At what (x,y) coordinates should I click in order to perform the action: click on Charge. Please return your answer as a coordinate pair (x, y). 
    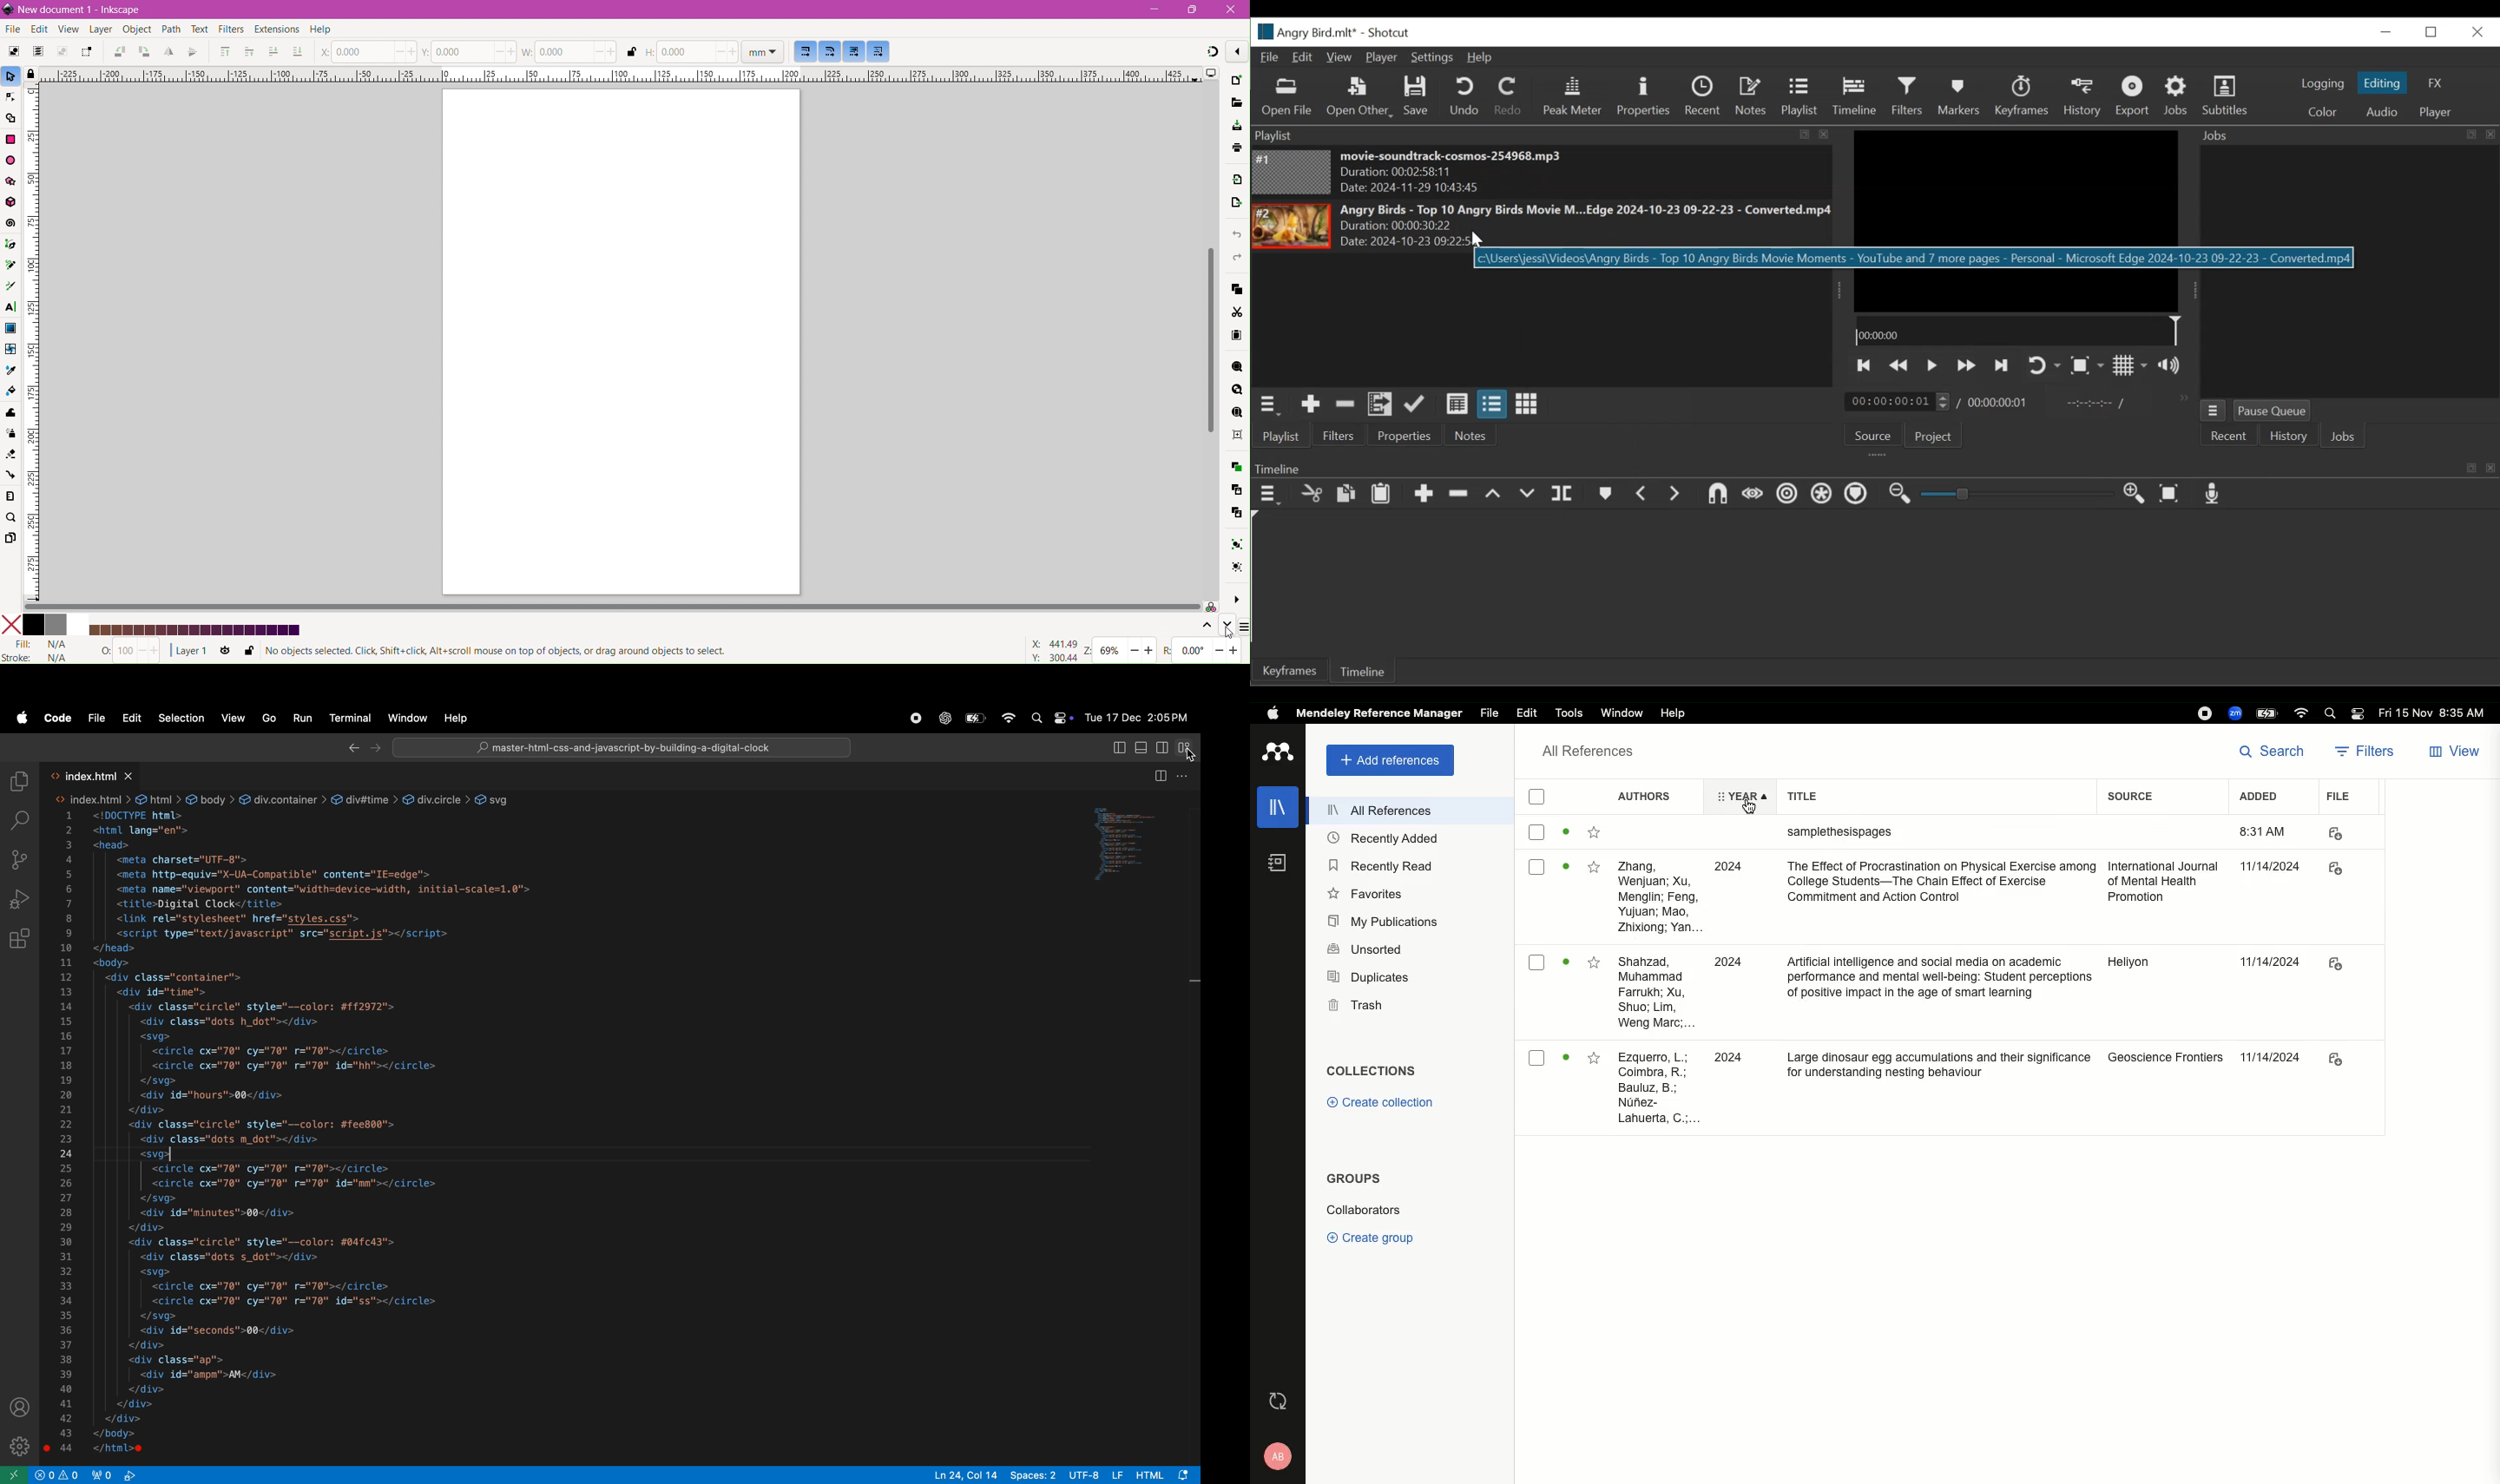
    Looking at the image, I should click on (2270, 713).